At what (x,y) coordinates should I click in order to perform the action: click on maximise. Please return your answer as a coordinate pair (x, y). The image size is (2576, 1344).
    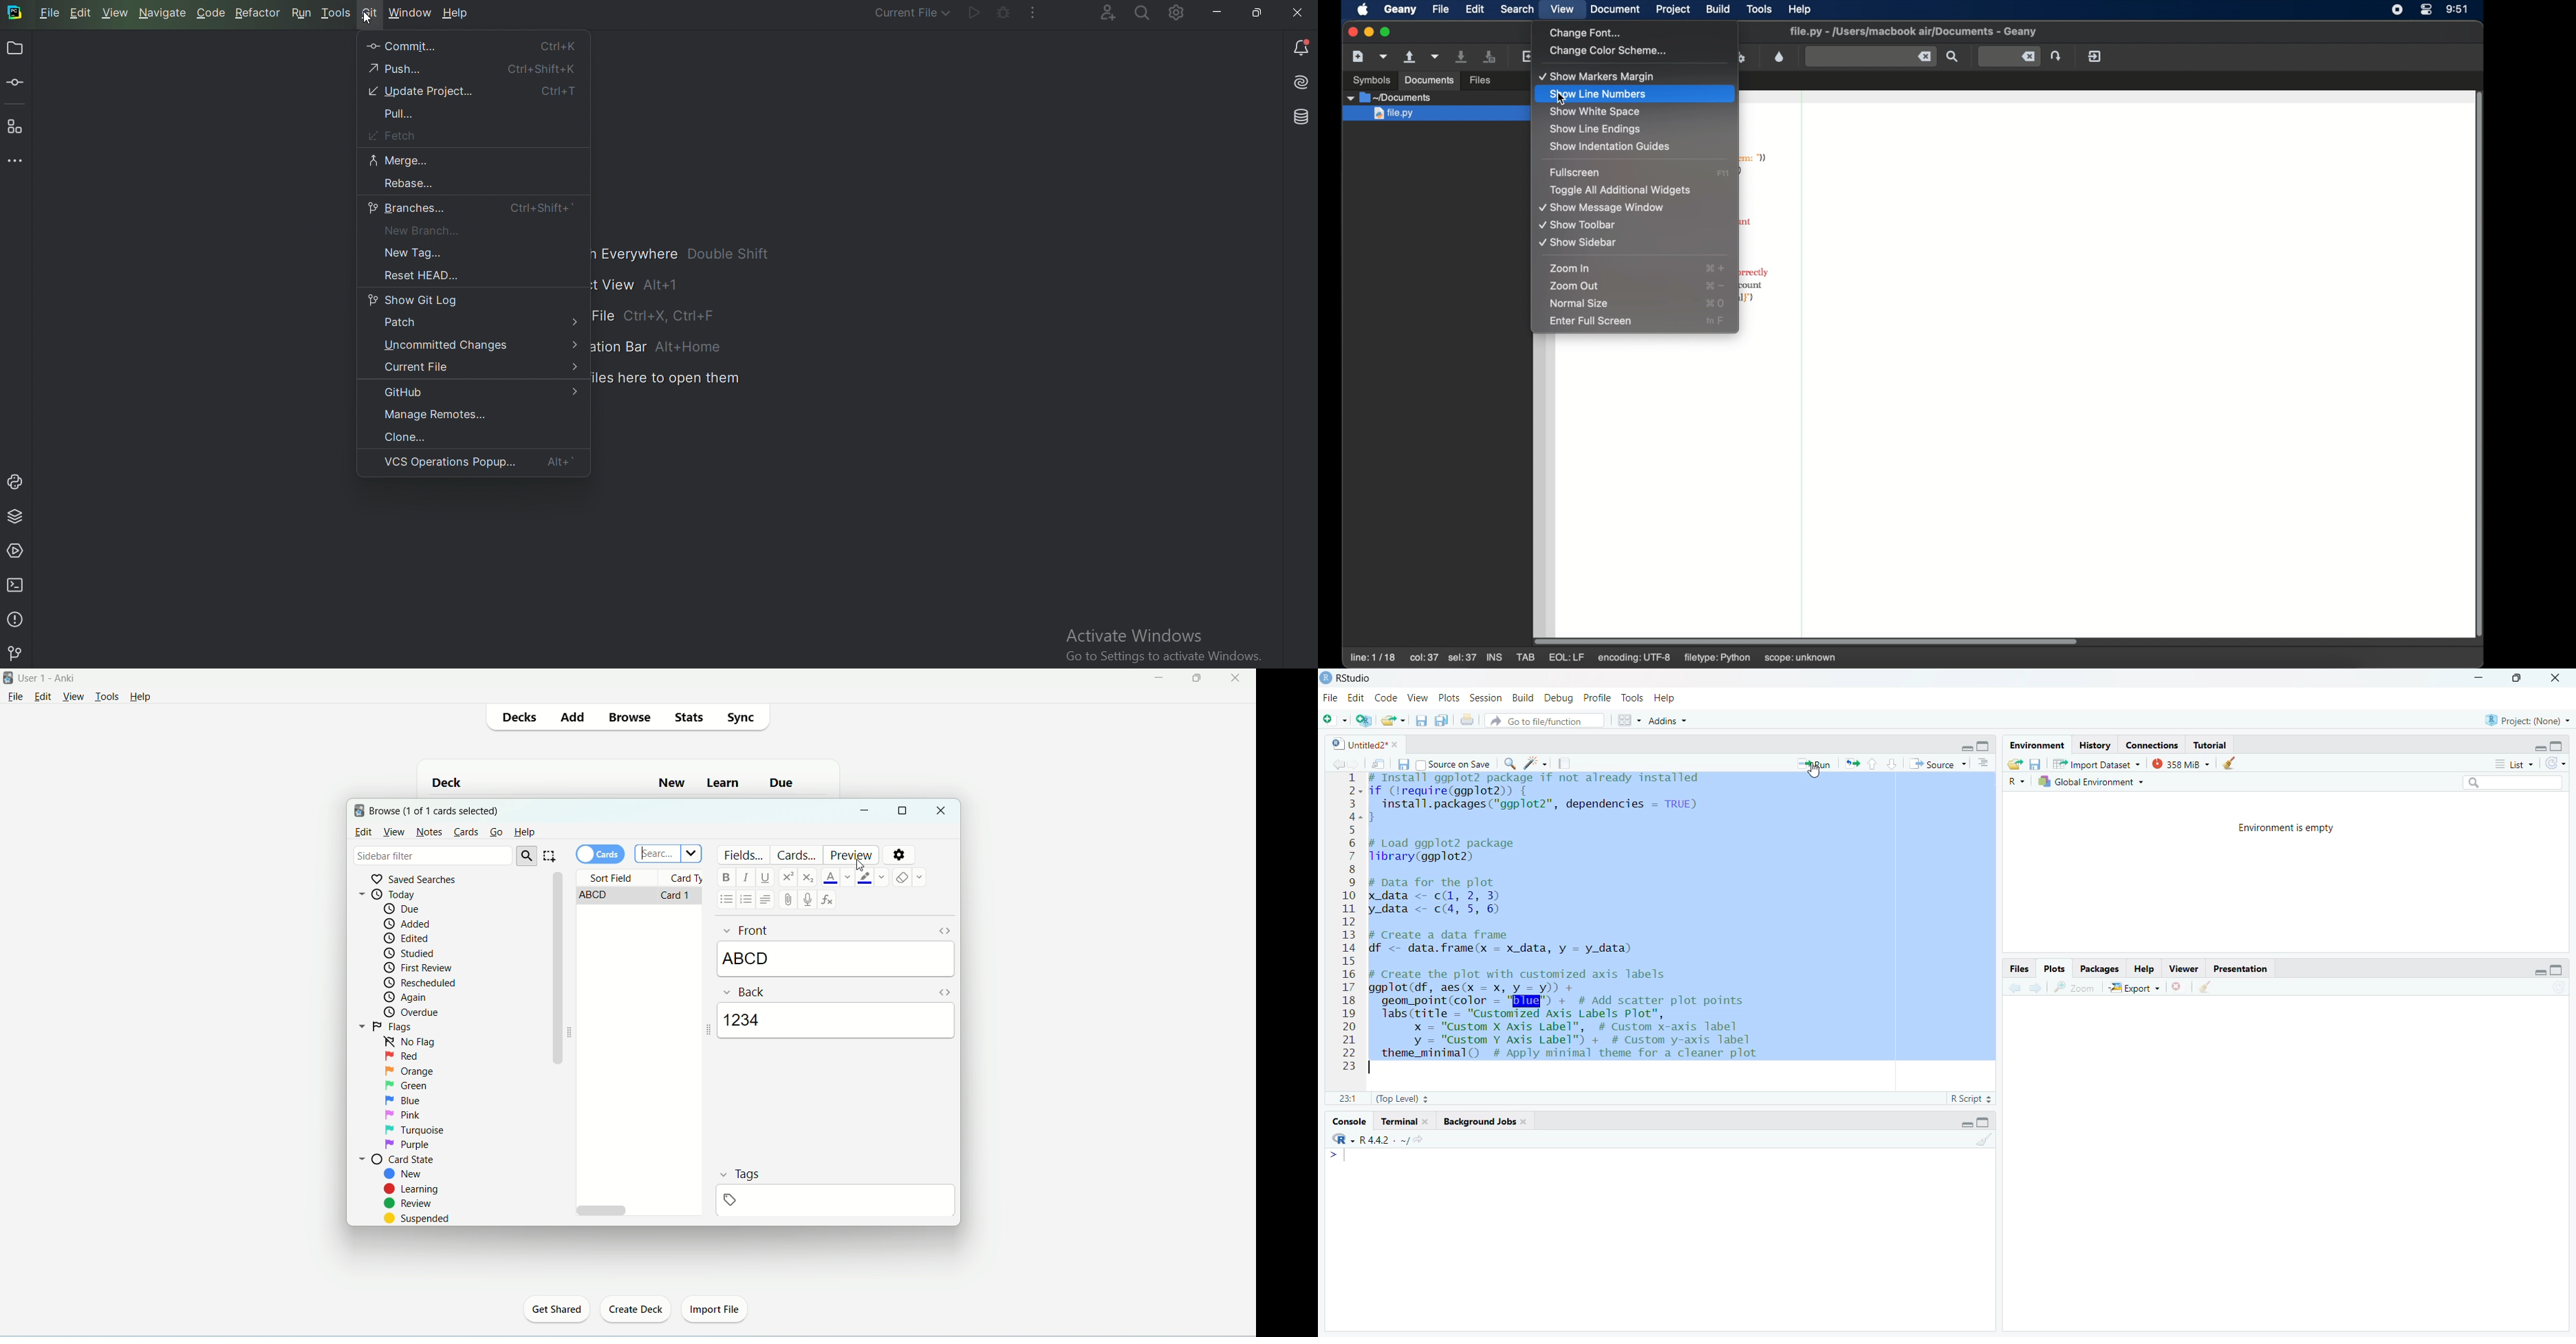
    Looking at the image, I should click on (1988, 1123).